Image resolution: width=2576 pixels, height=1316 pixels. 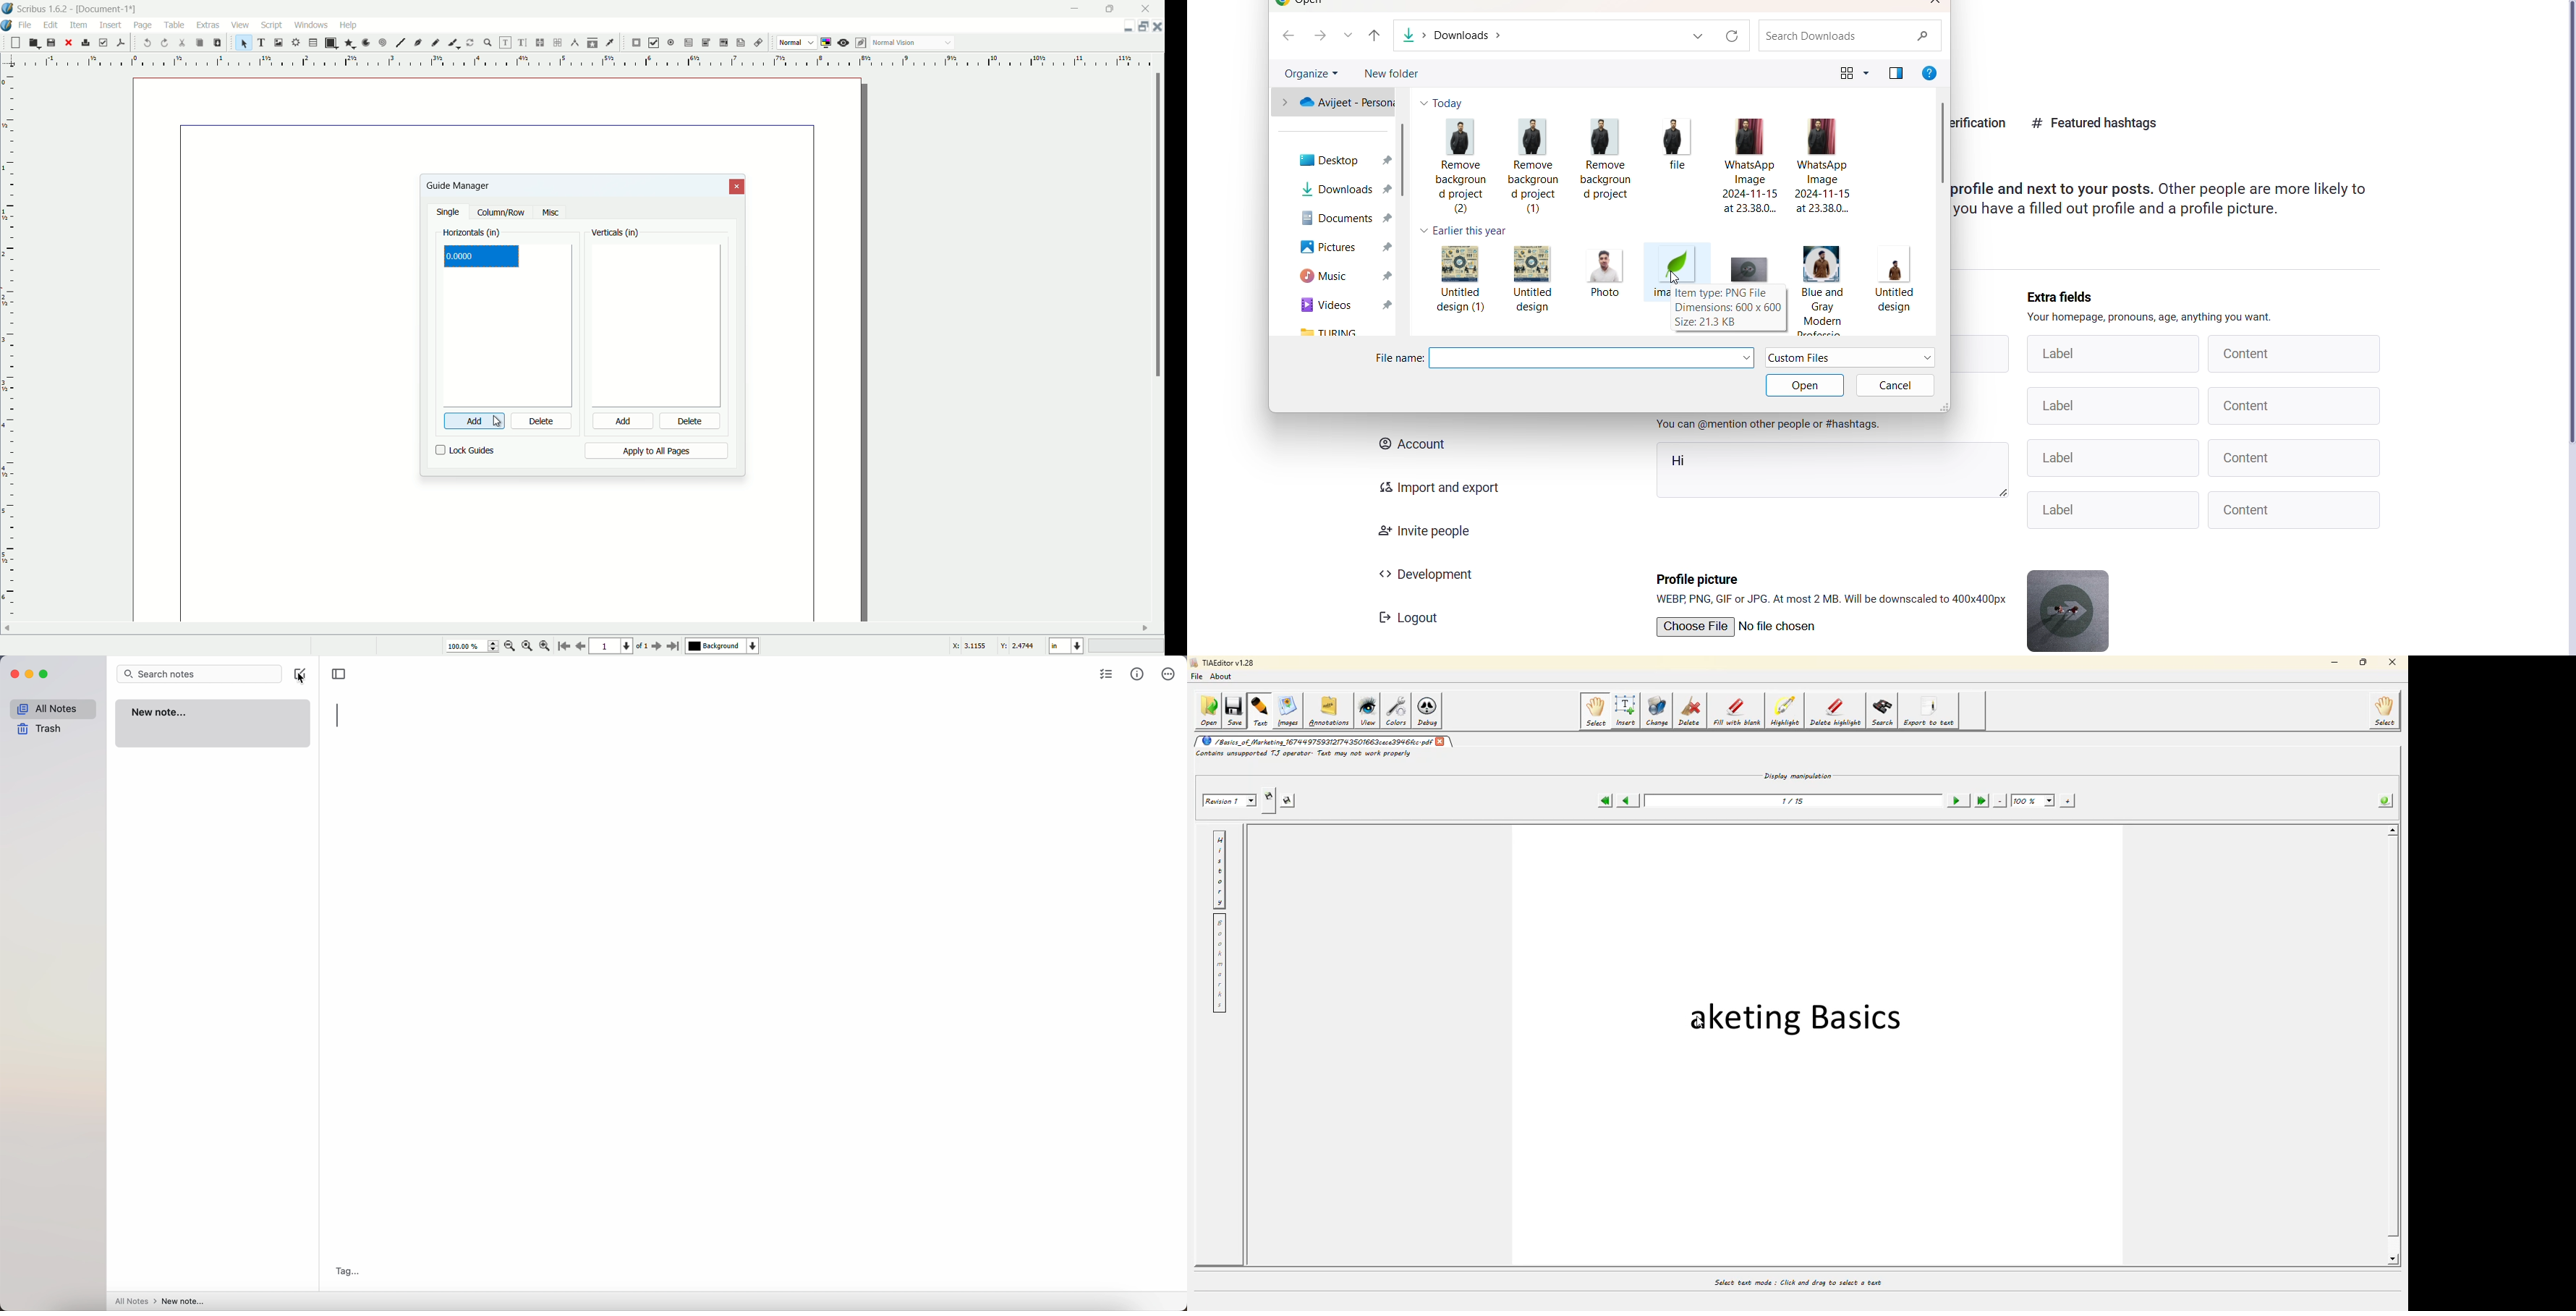 What do you see at coordinates (1607, 161) in the screenshot?
I see `Remove background project` at bounding box center [1607, 161].